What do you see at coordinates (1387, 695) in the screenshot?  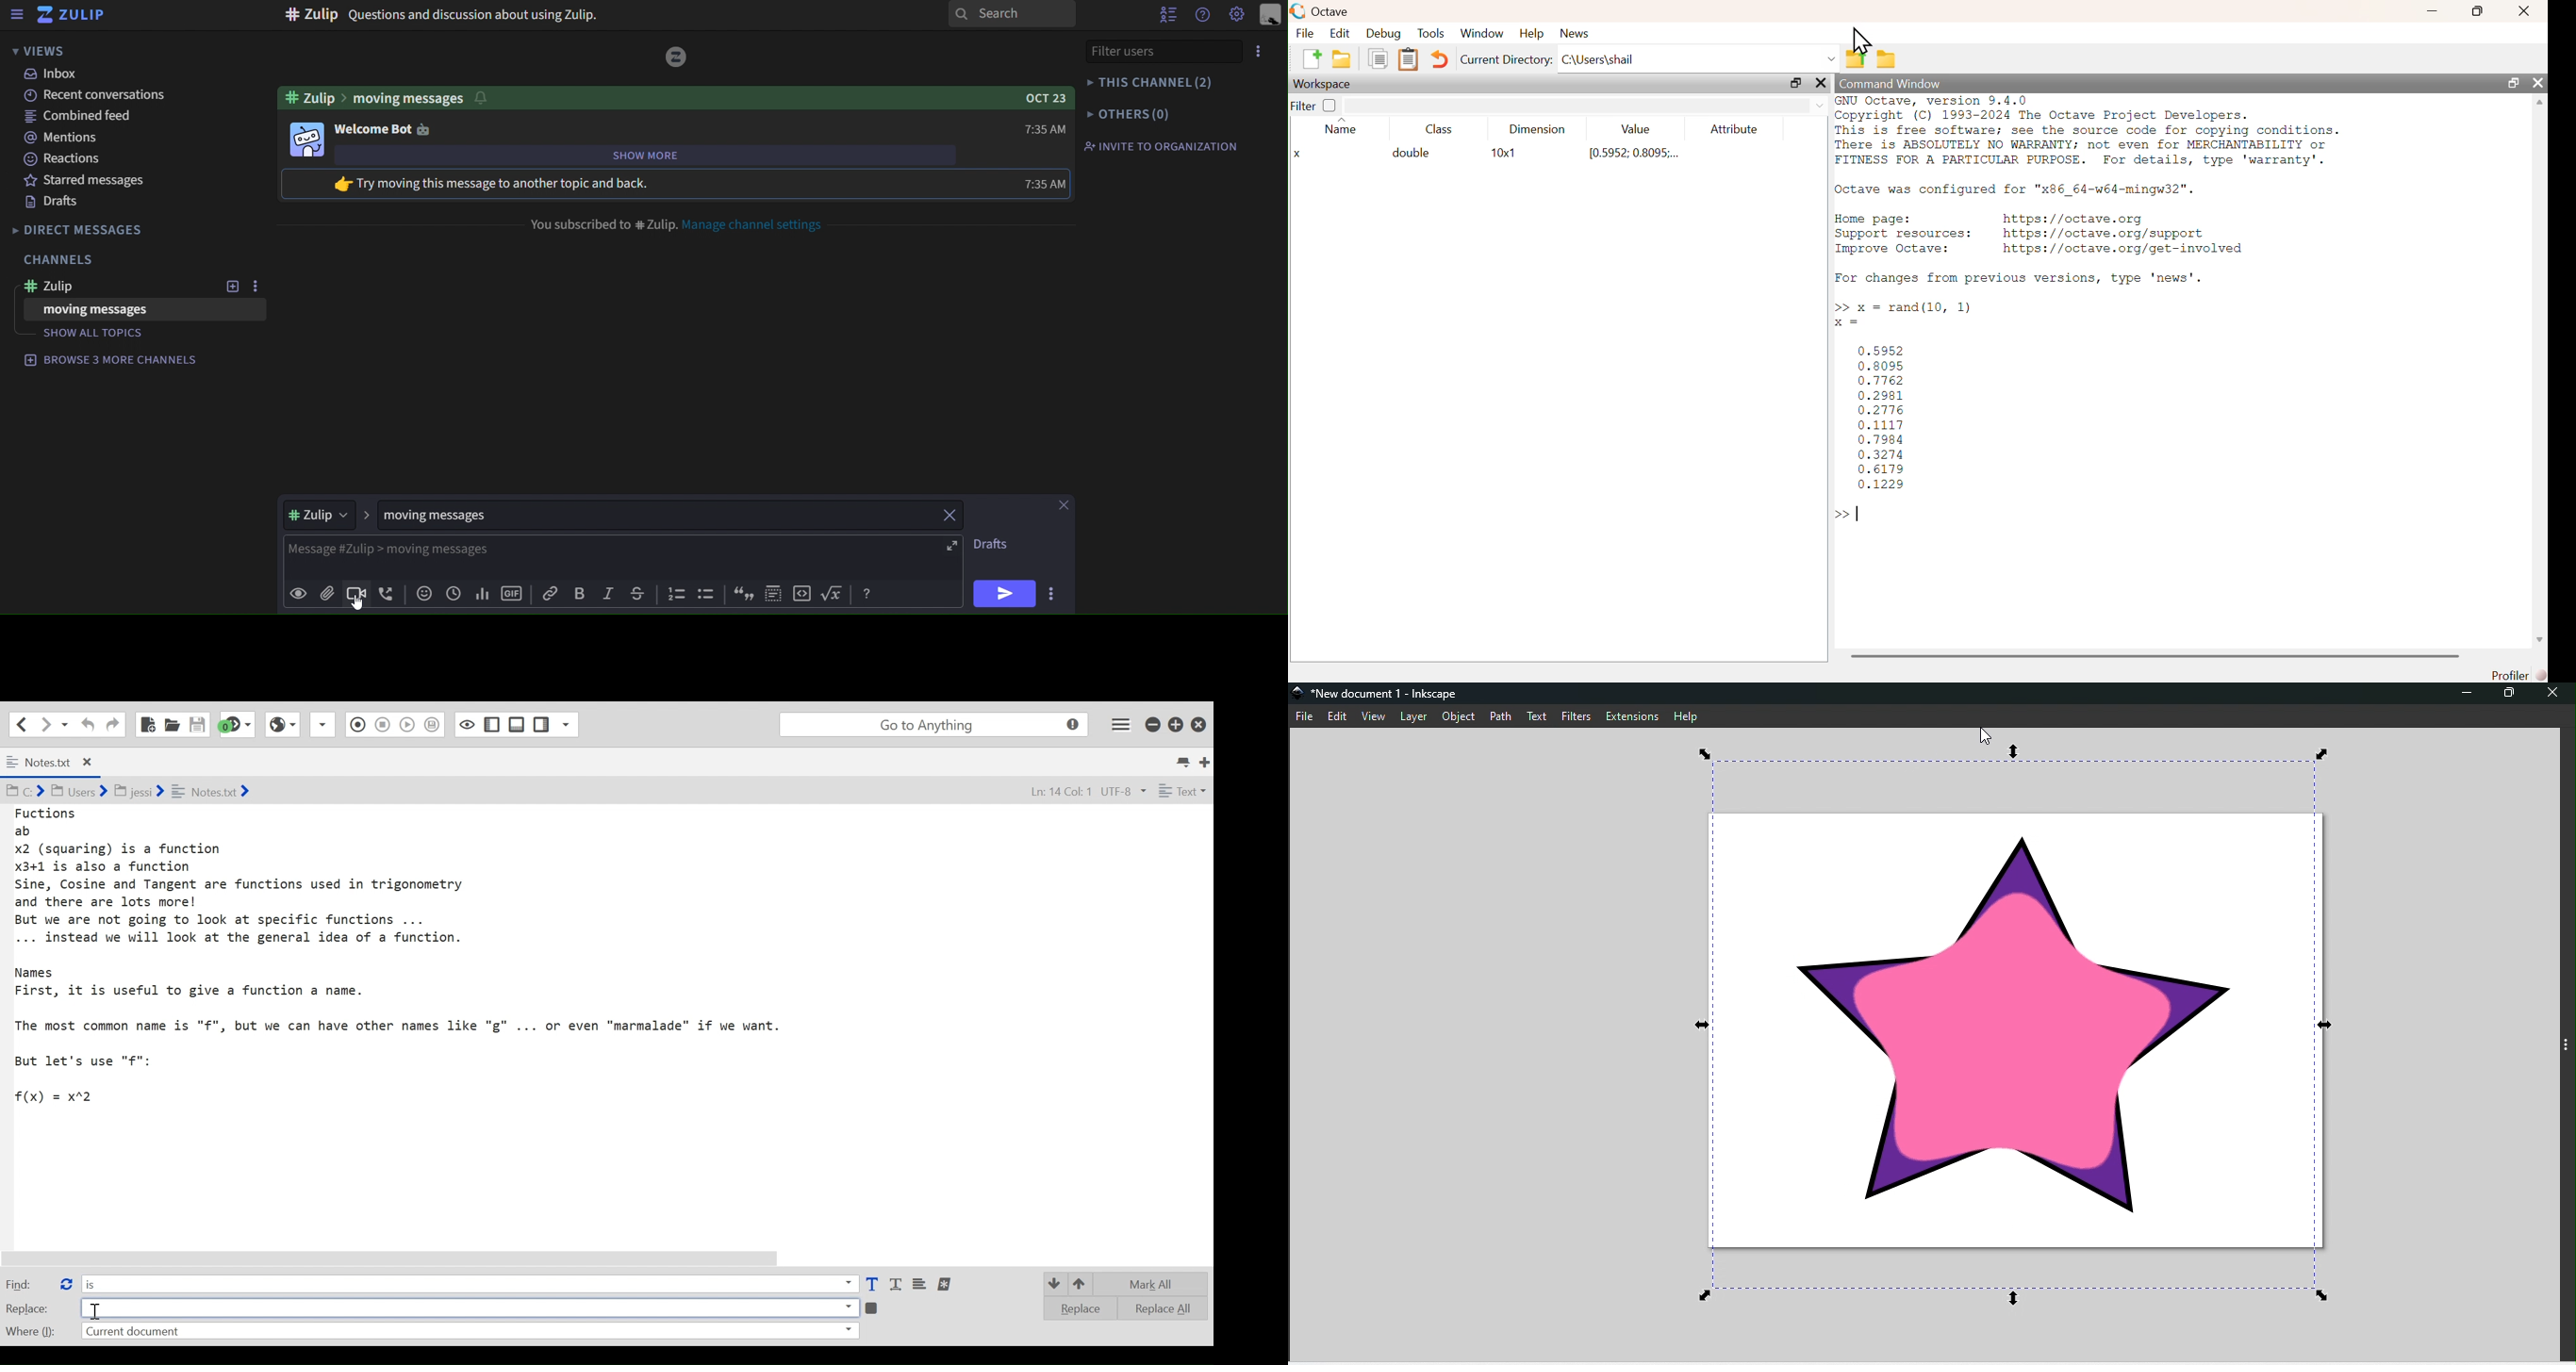 I see `*New document 1 - Inkscape` at bounding box center [1387, 695].